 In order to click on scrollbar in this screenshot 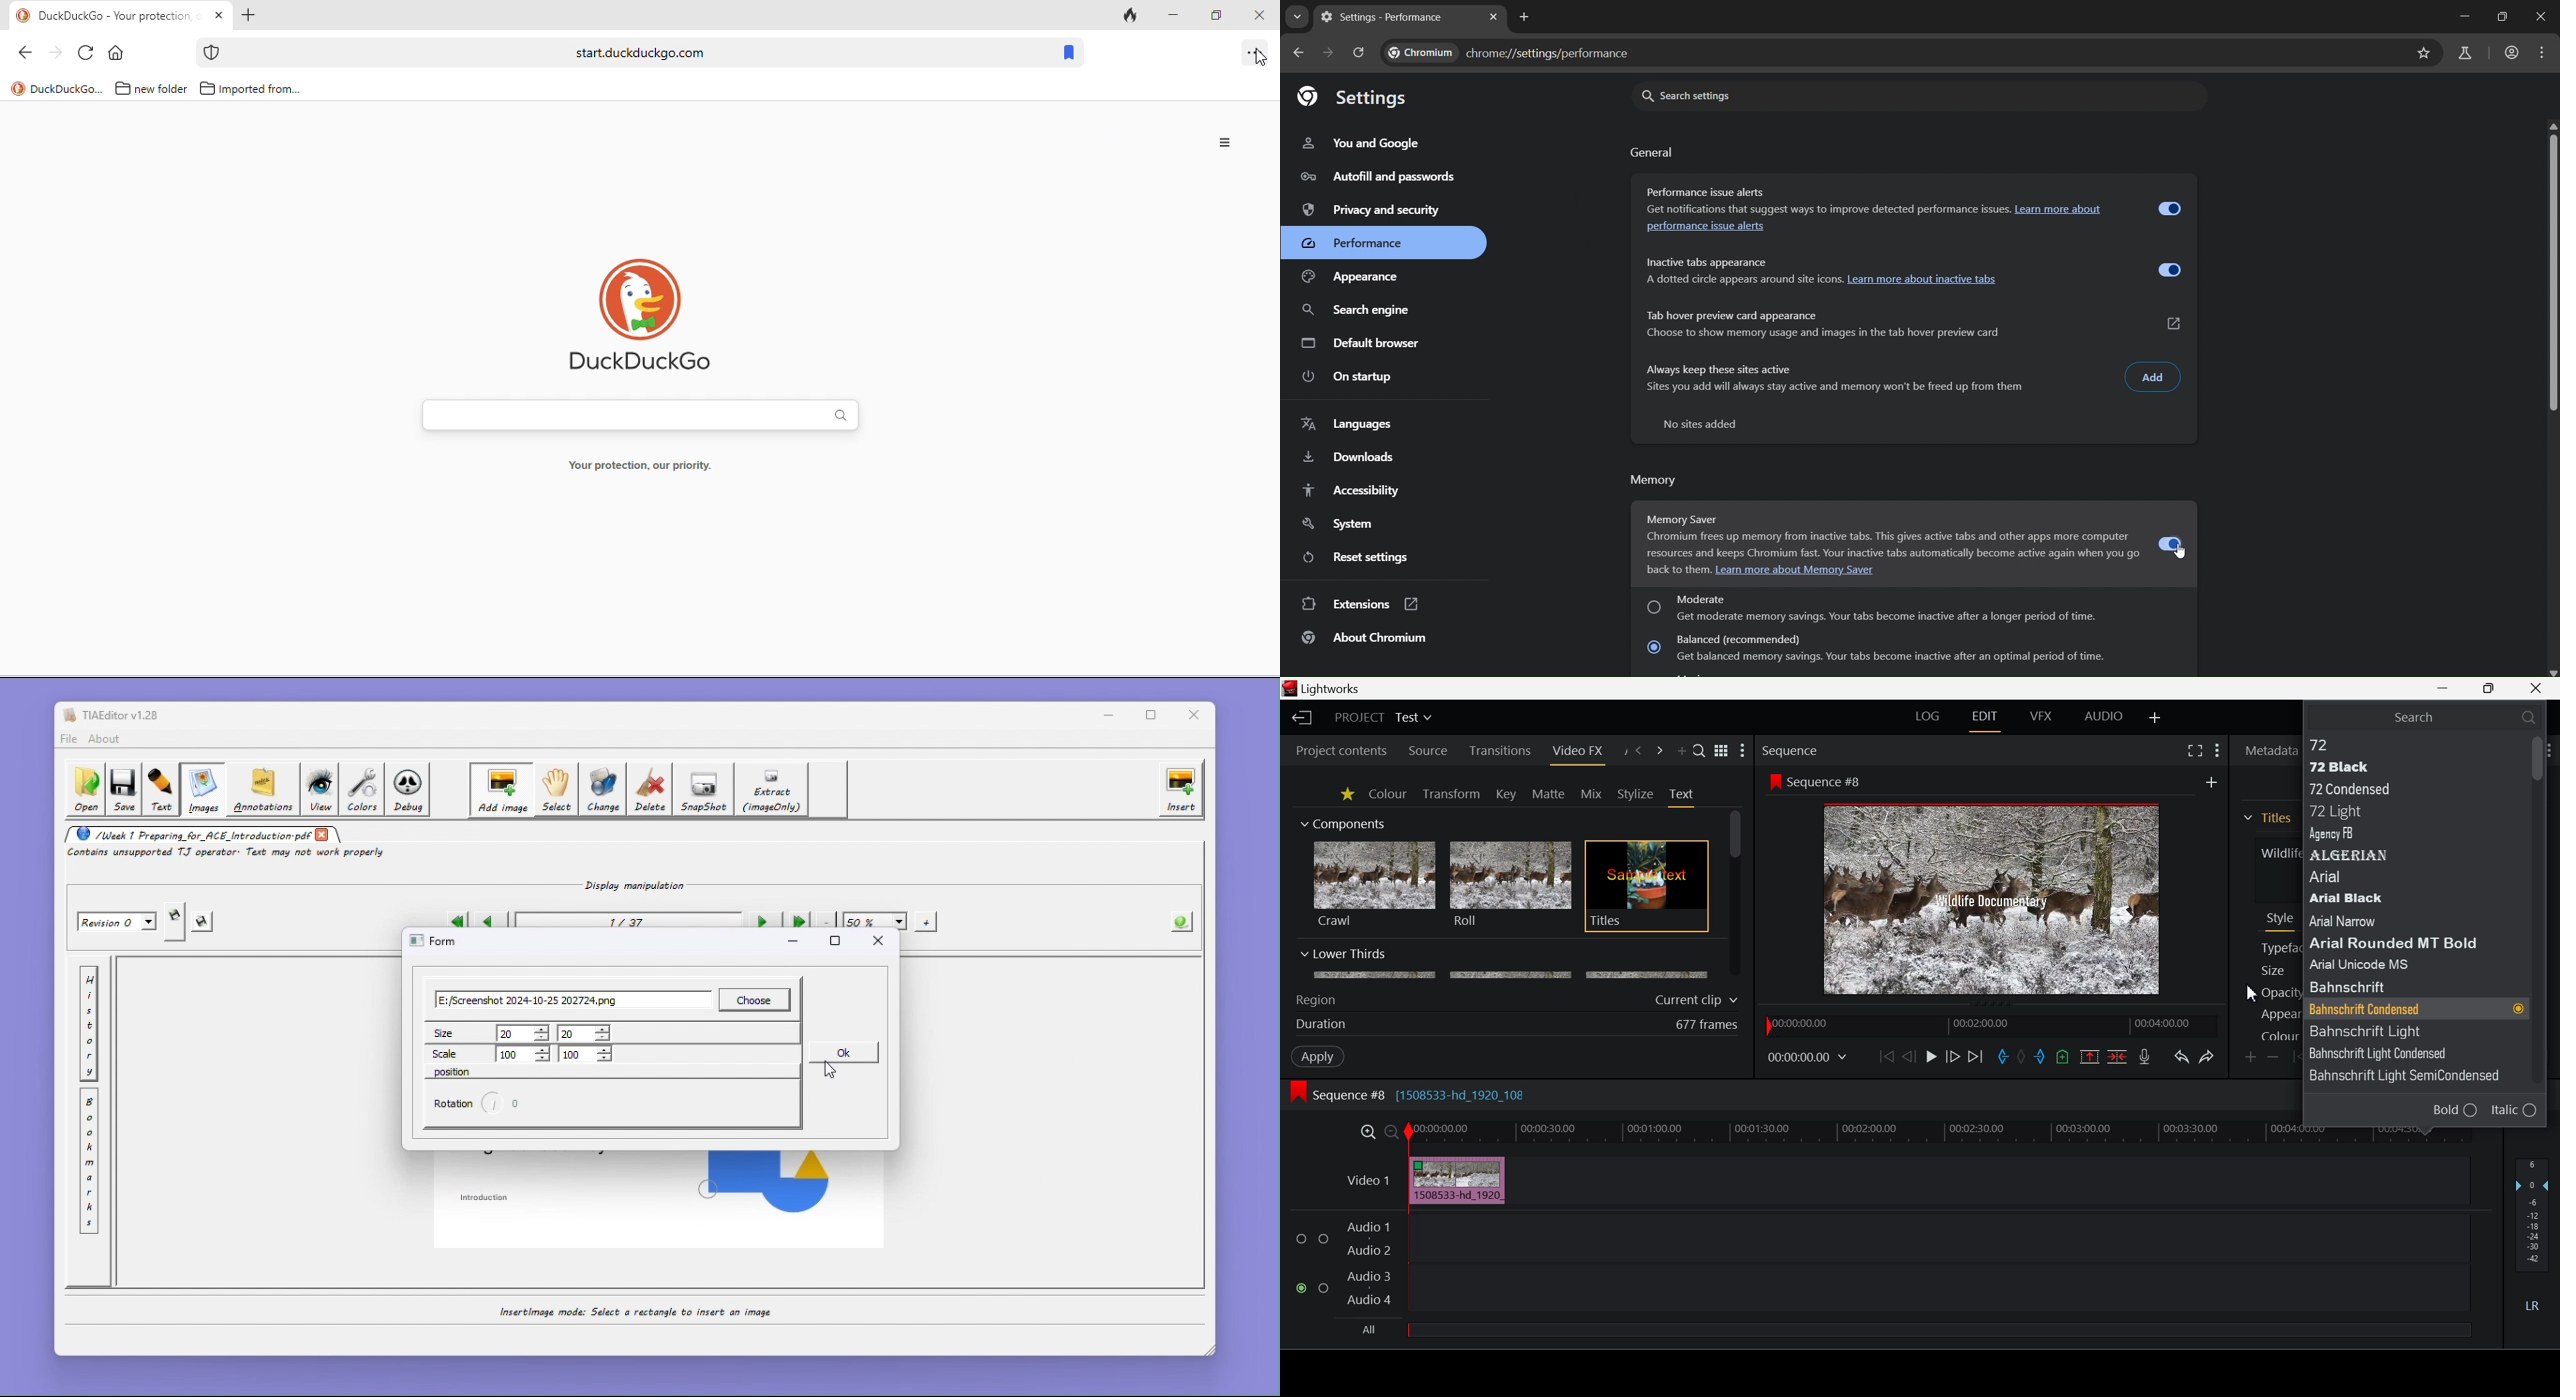, I will do `click(2557, 399)`.